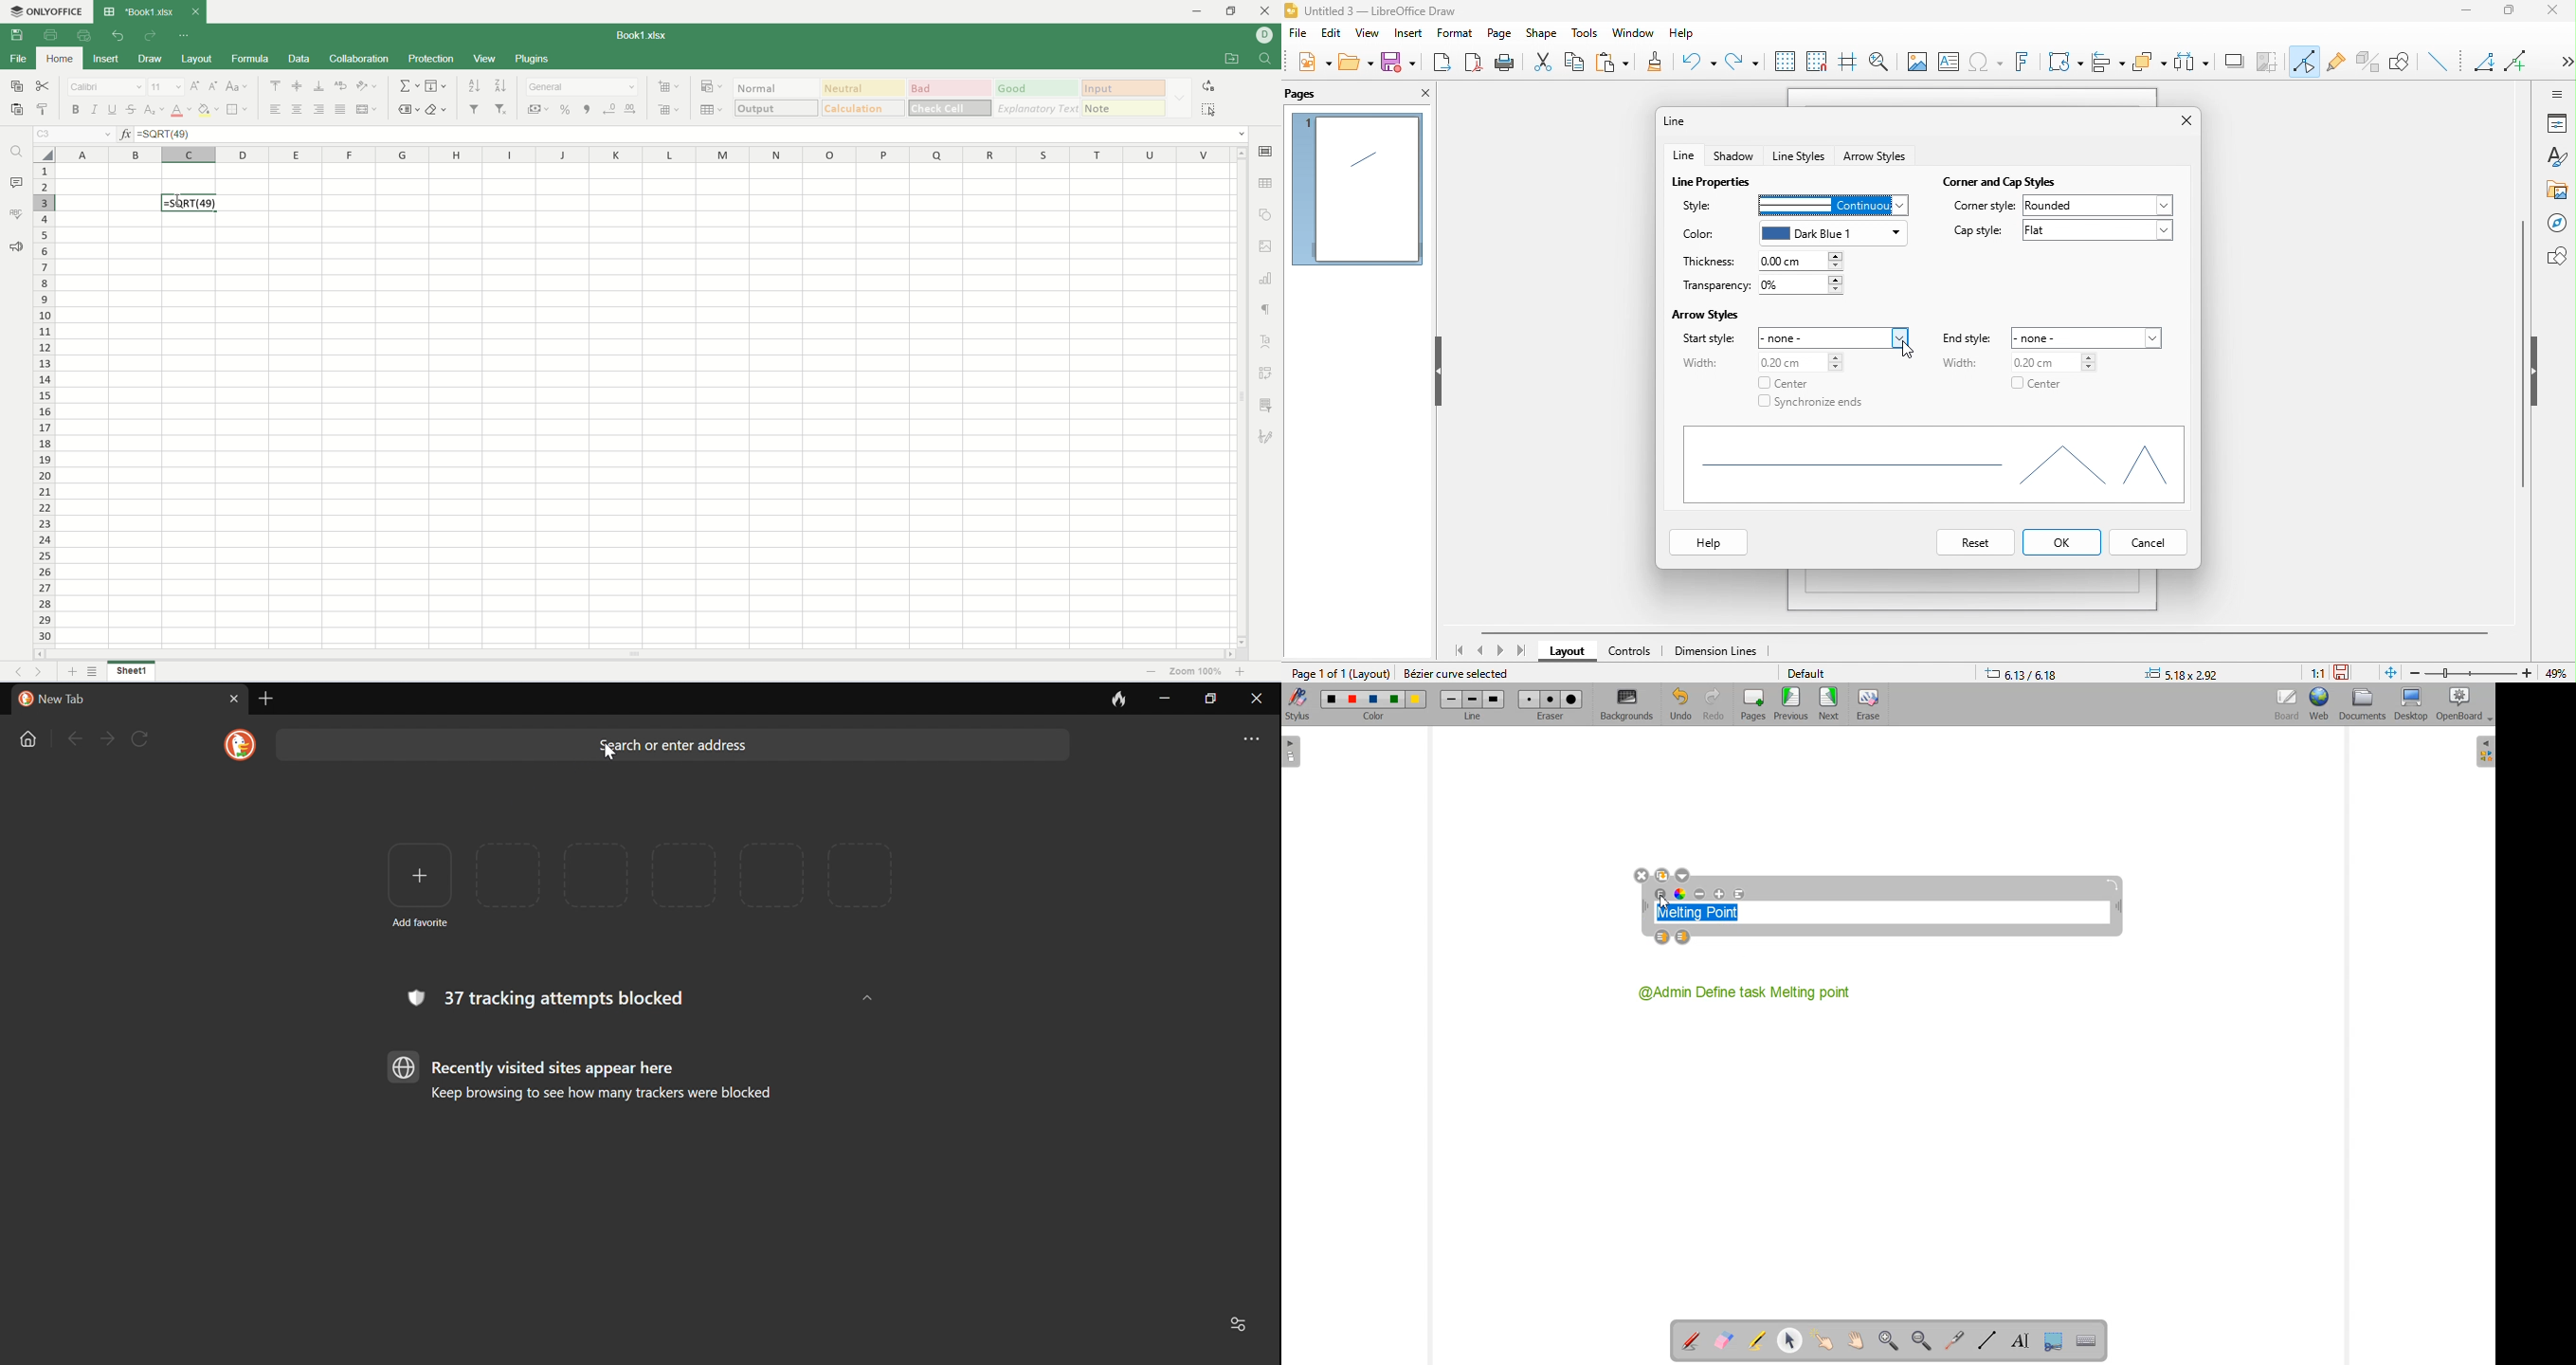  I want to click on toggle extrusion, so click(2368, 61).